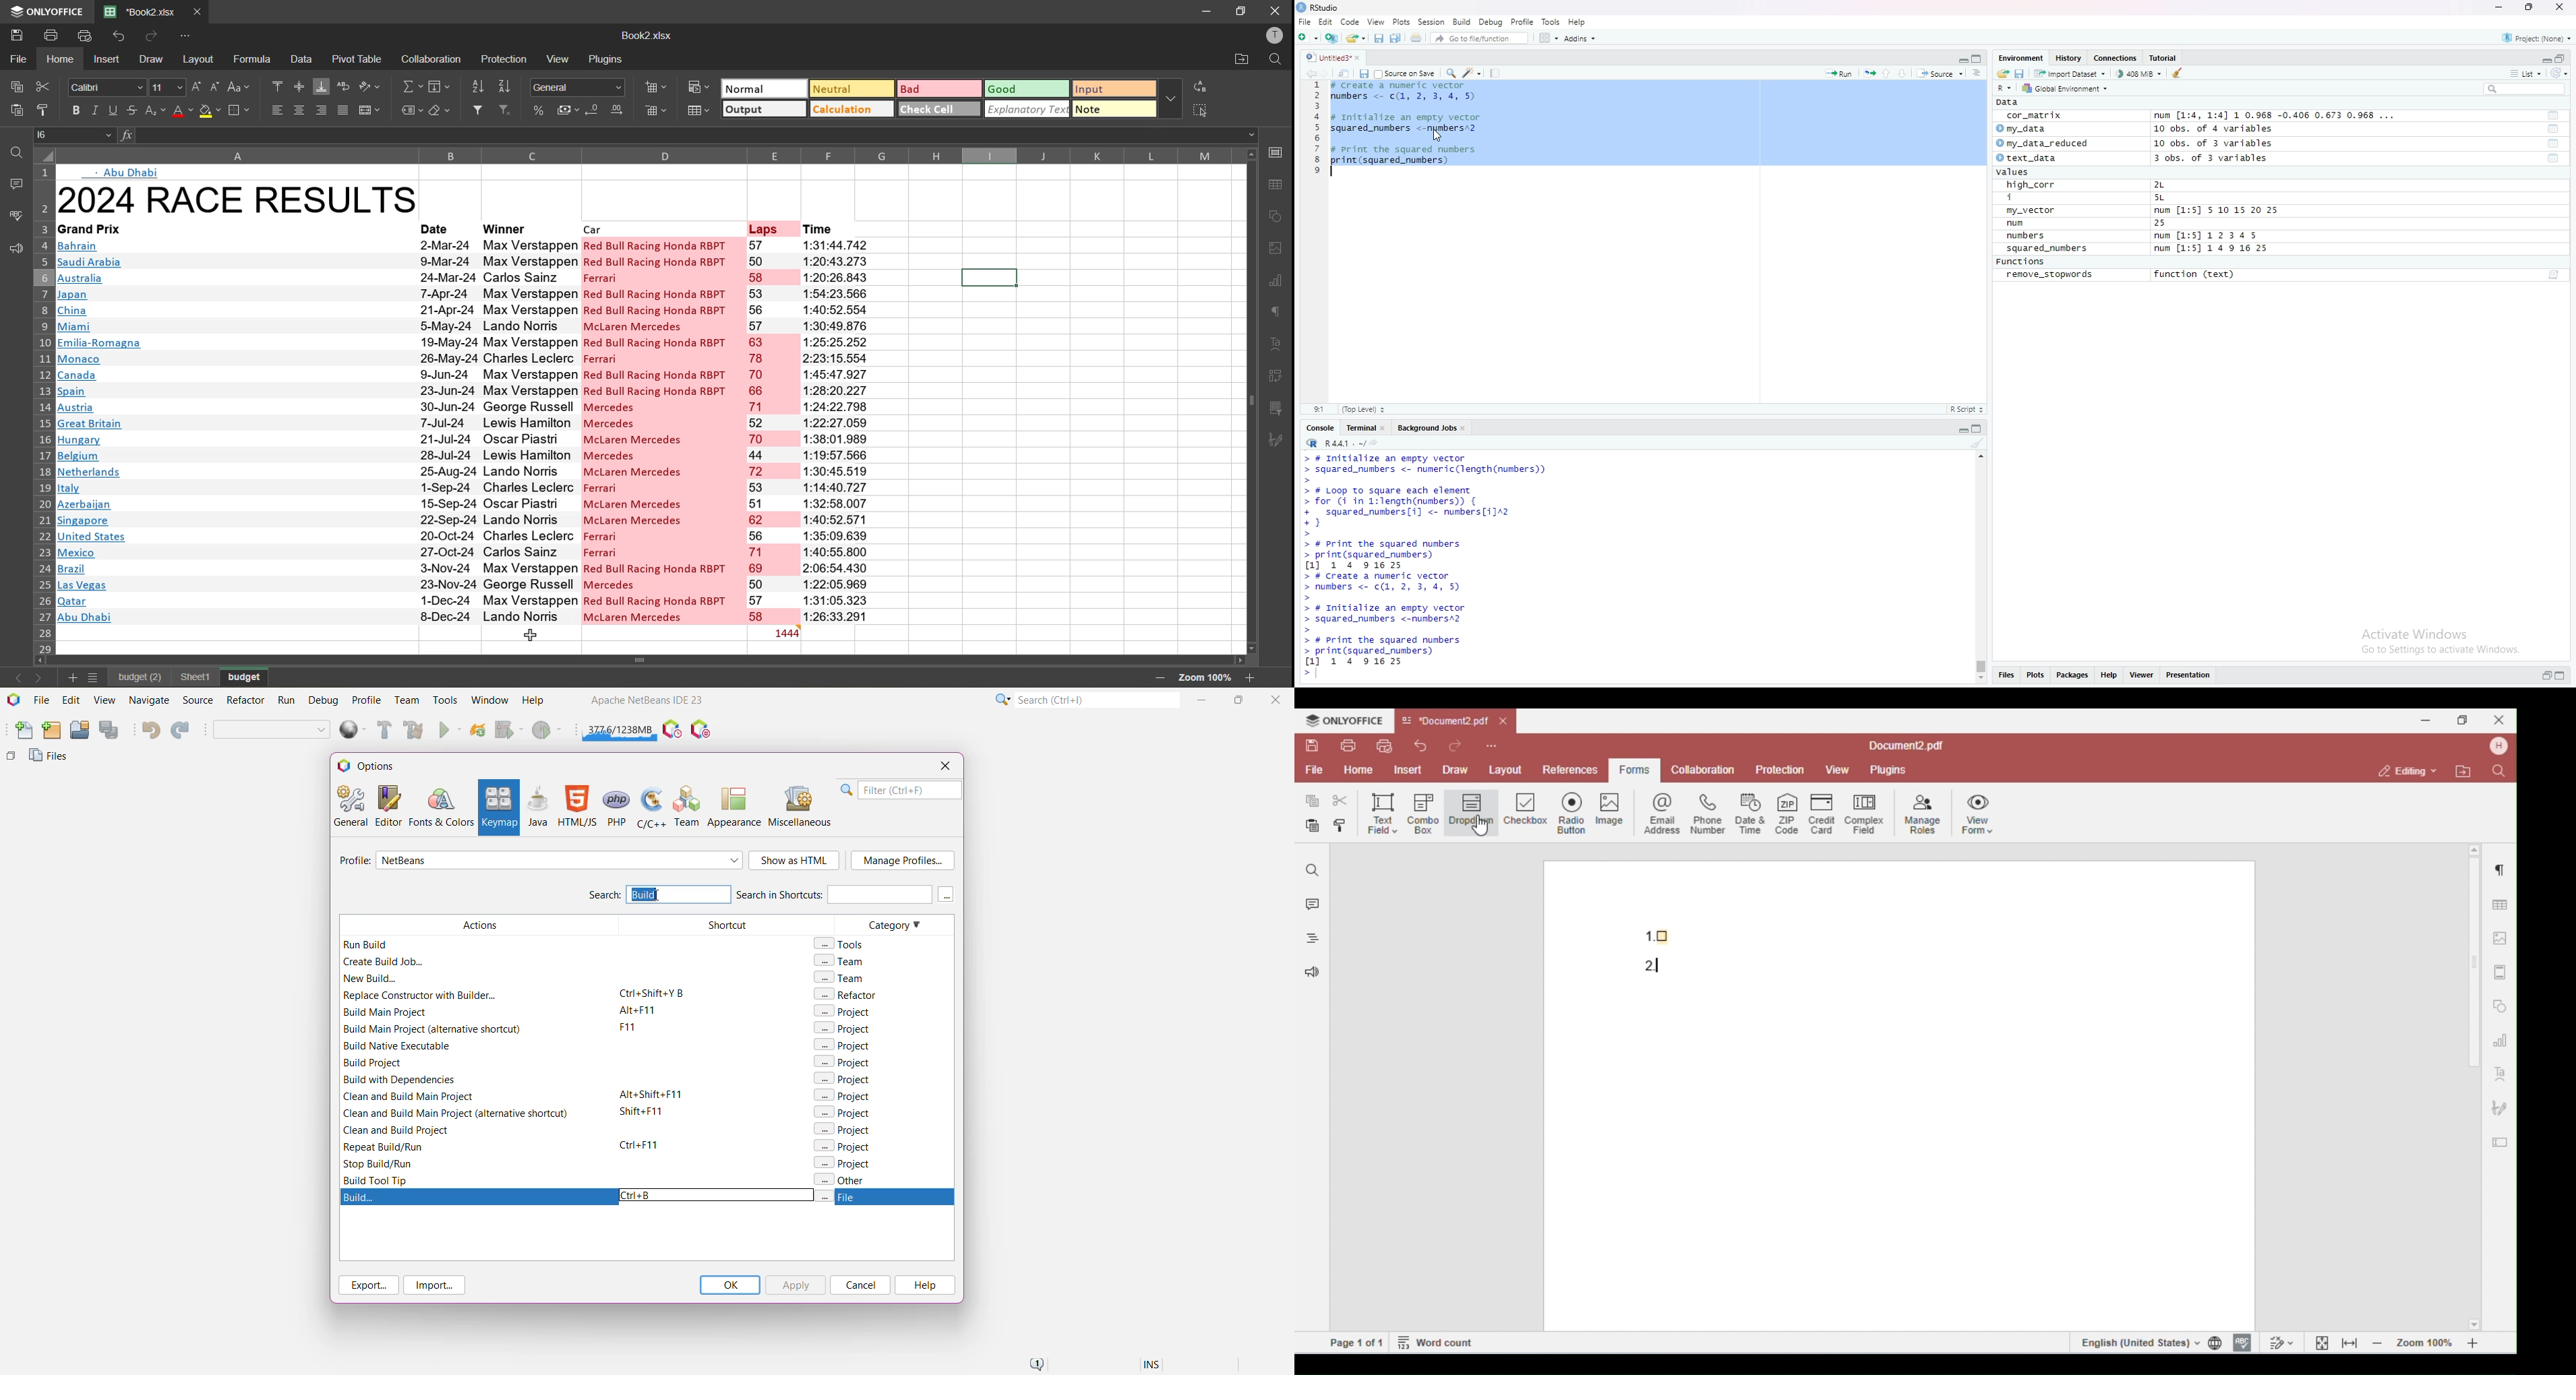 The width and height of the screenshot is (2576, 1400). Describe the element at coordinates (2023, 129) in the screenshot. I see `© my_data` at that location.